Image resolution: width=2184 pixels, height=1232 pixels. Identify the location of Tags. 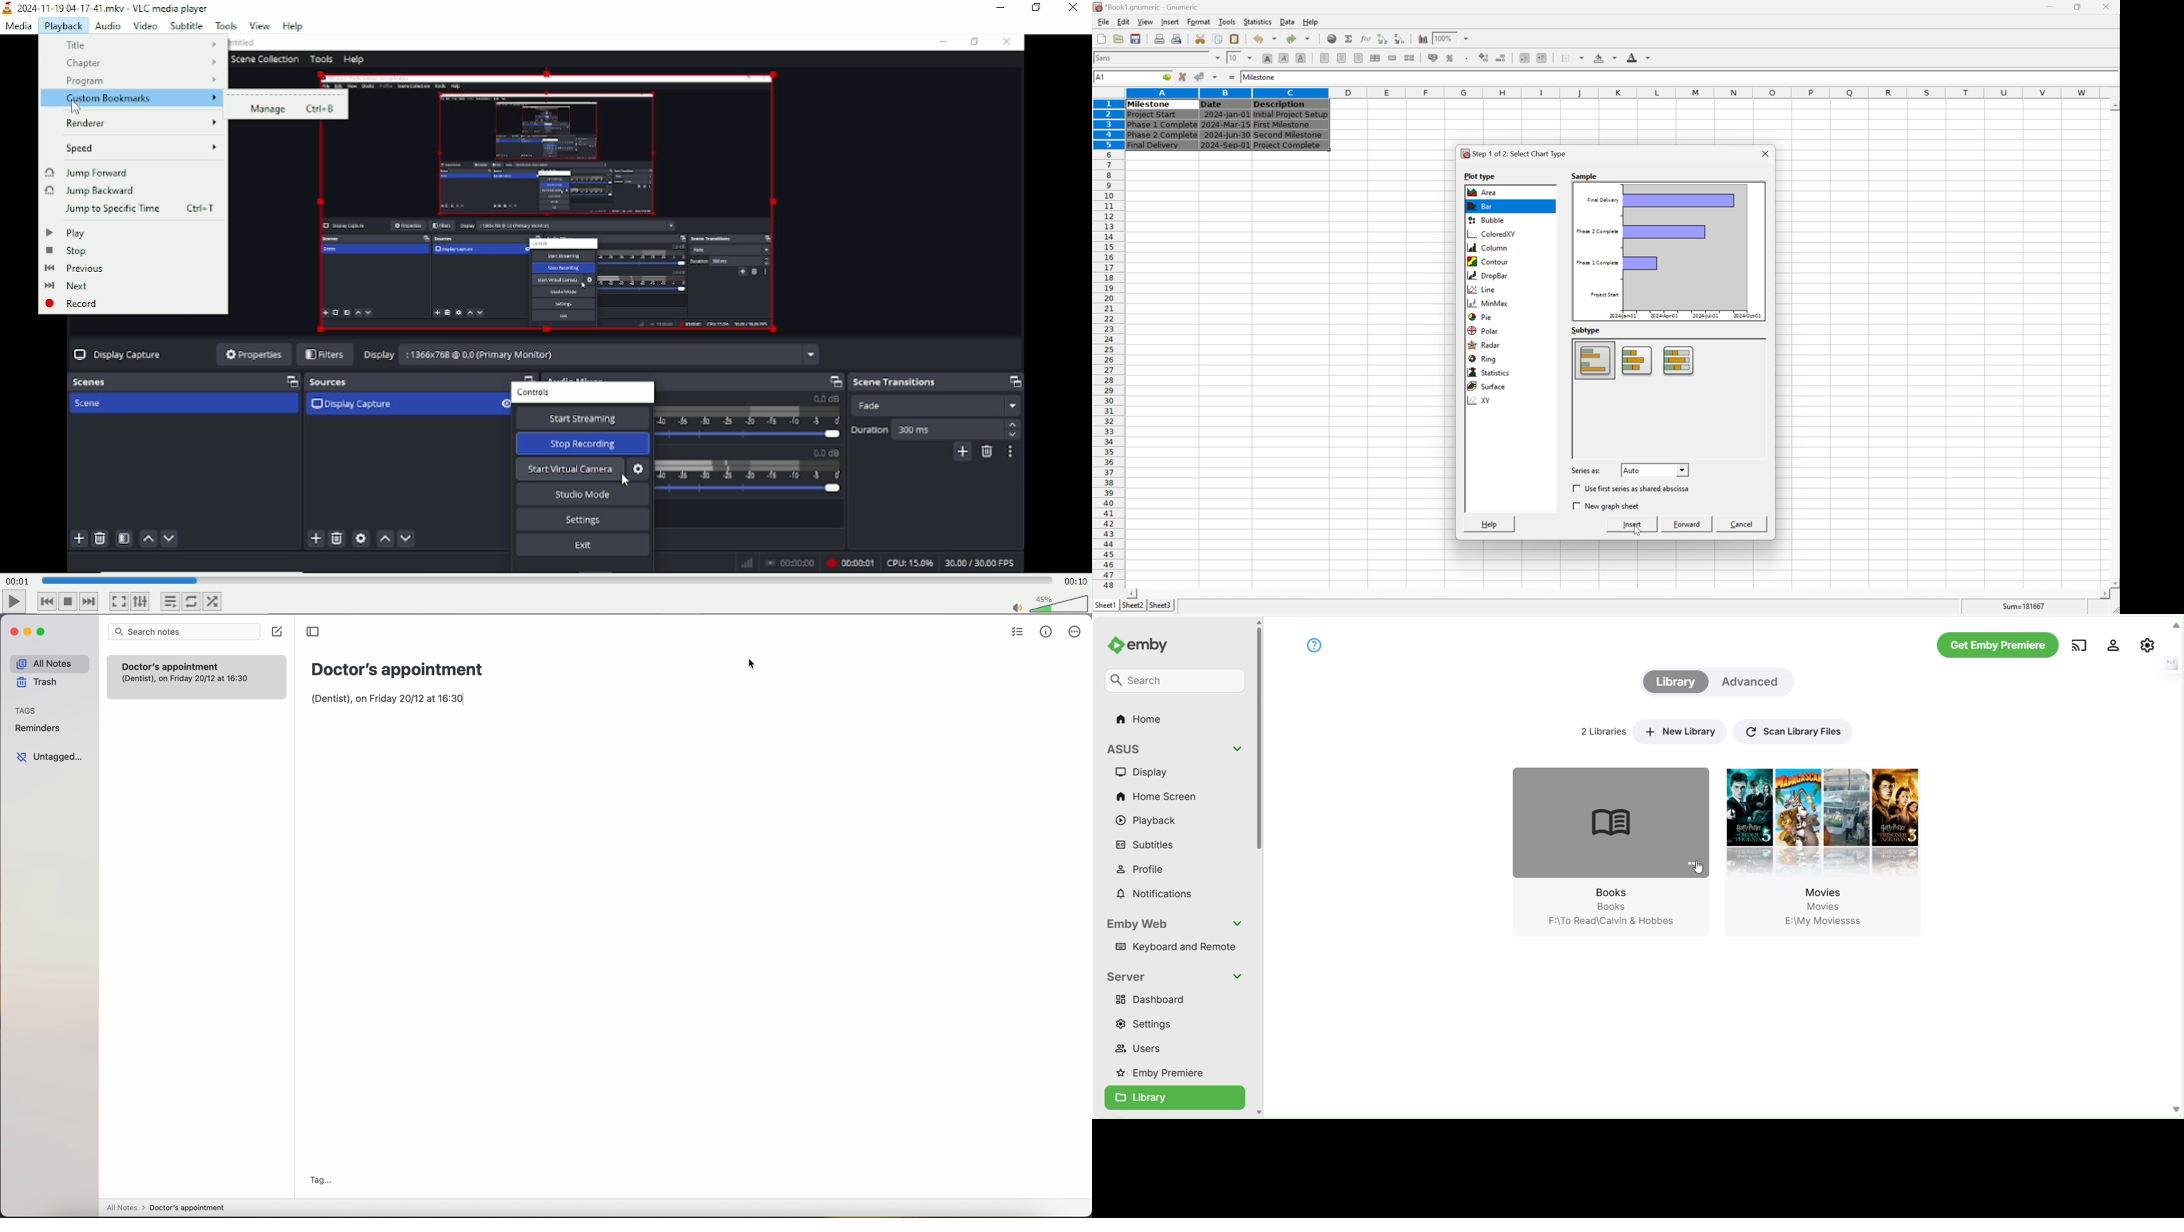
(27, 711).